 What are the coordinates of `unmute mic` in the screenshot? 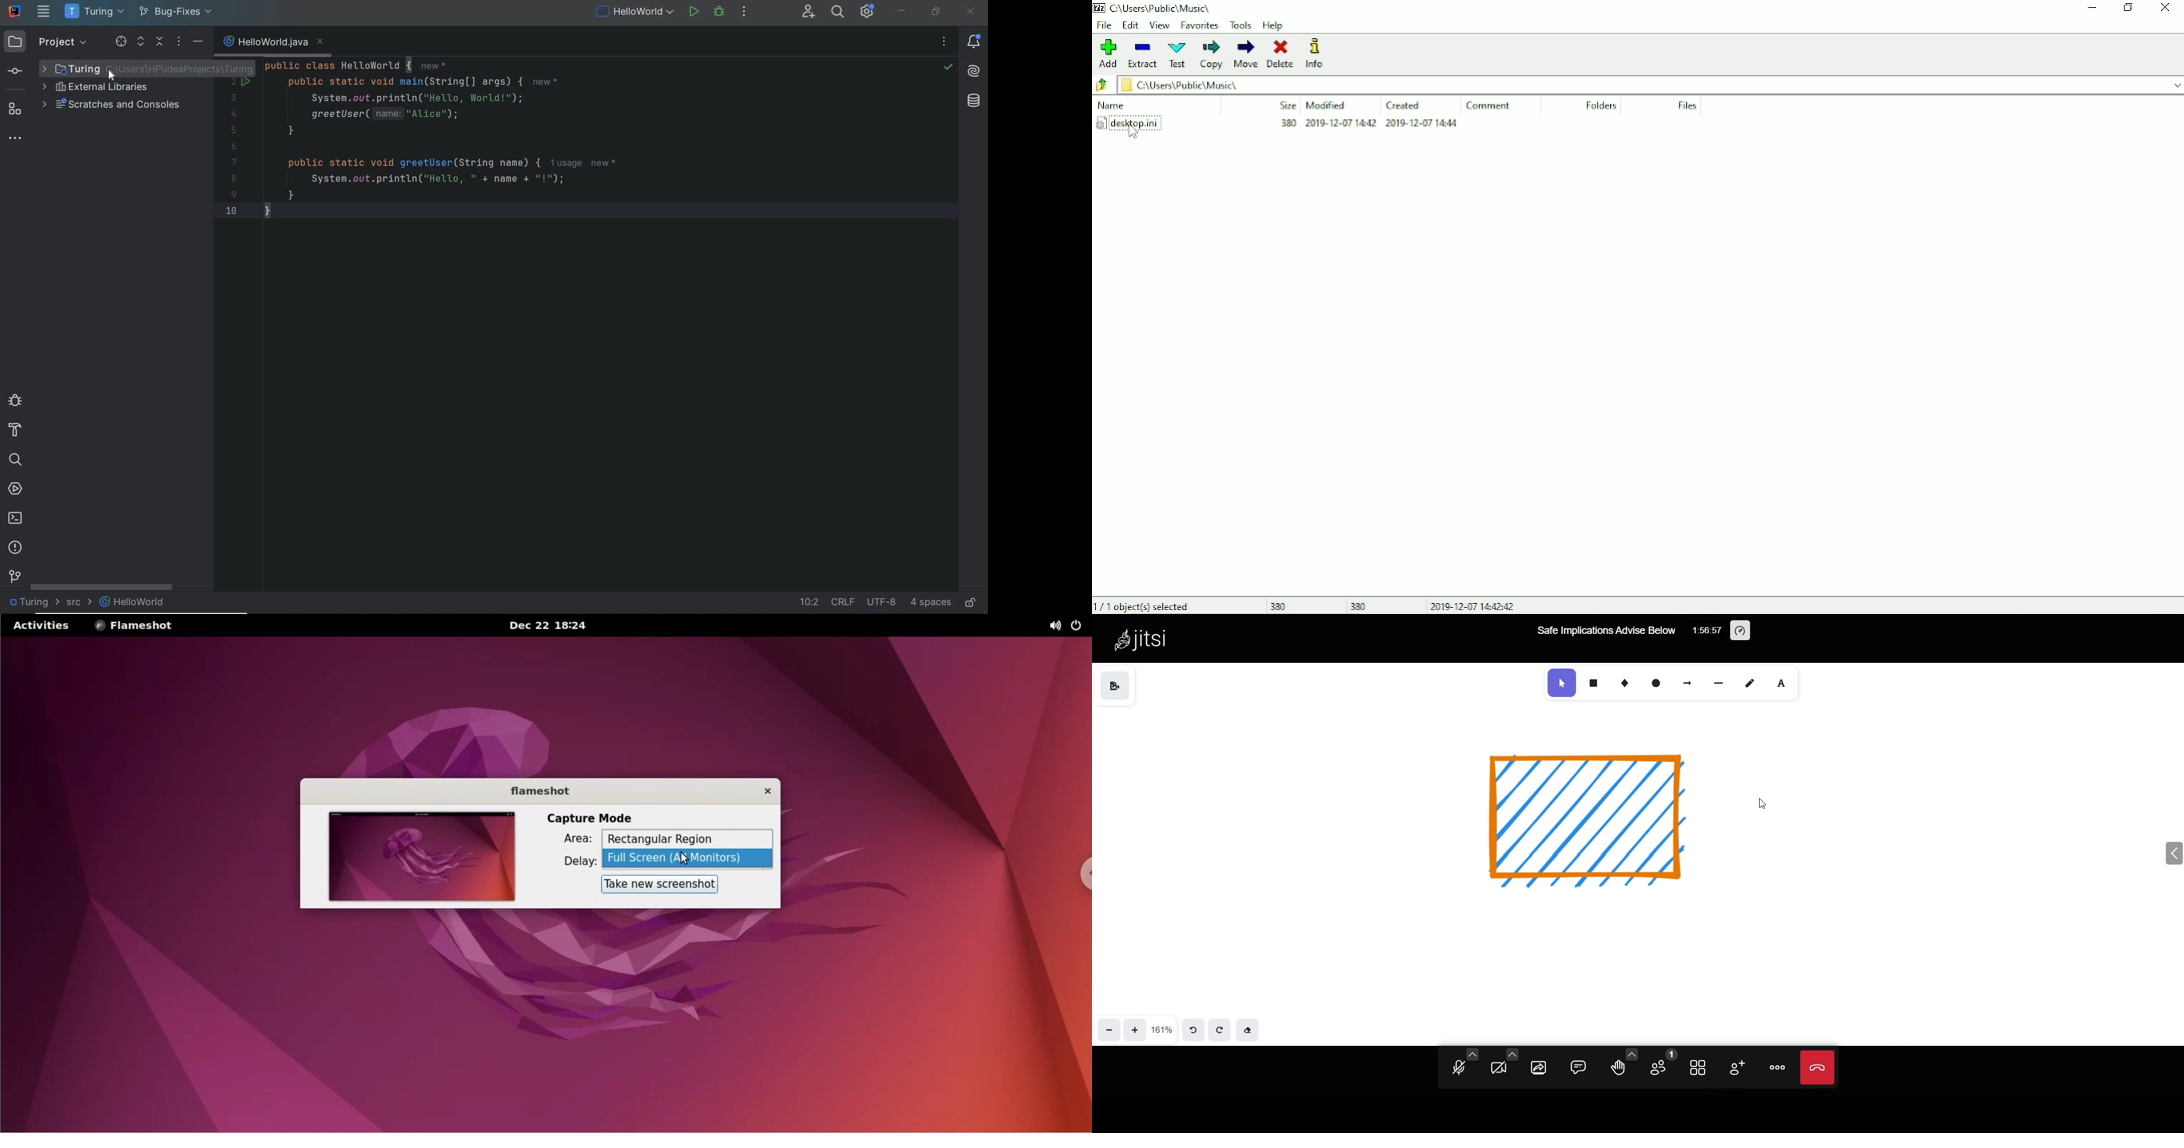 It's located at (1456, 1069).